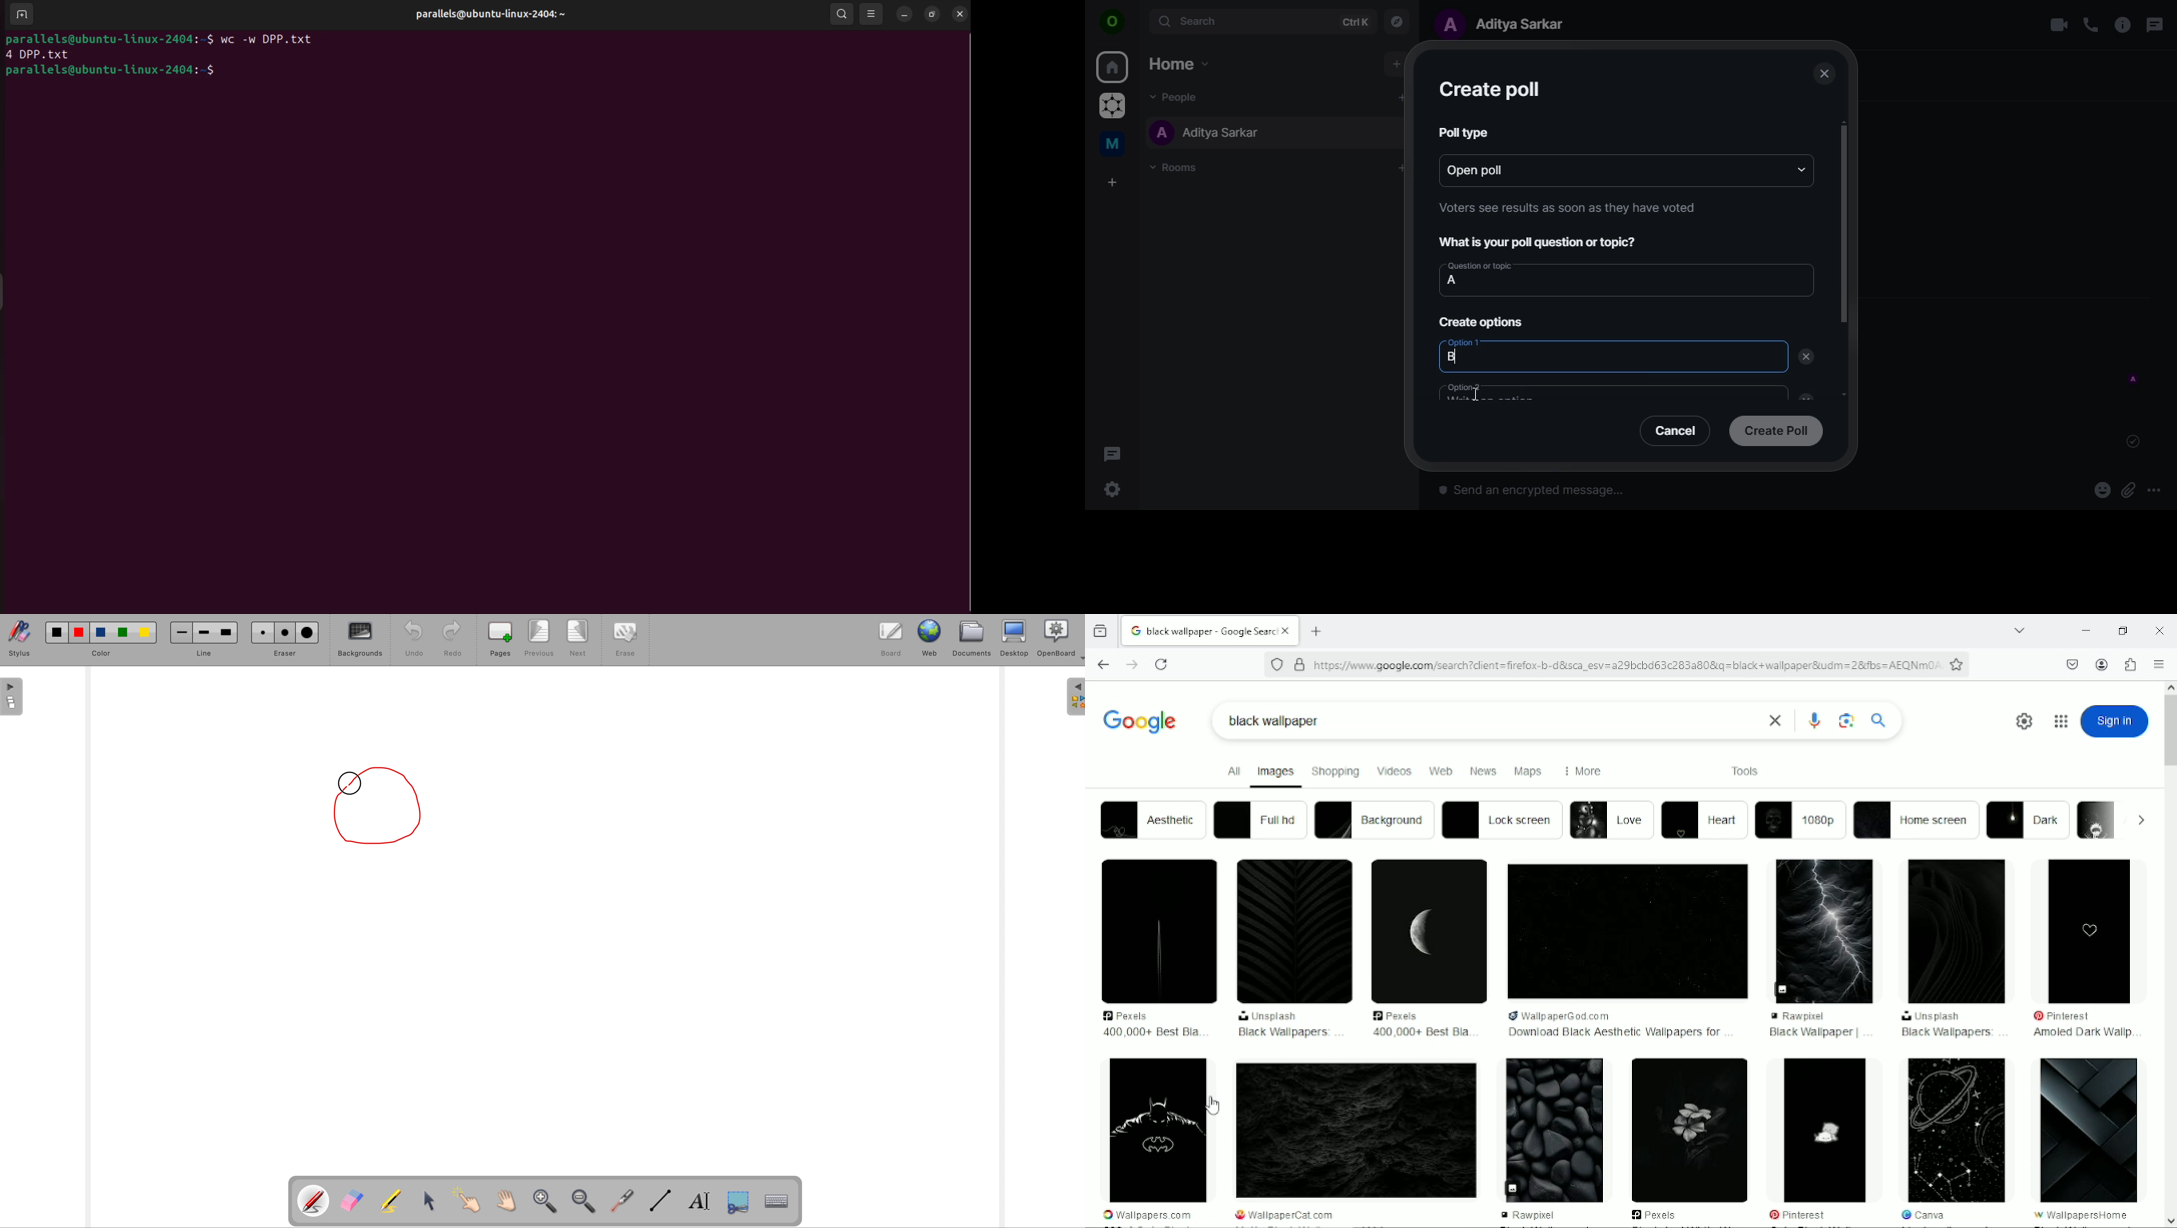 The width and height of the screenshot is (2184, 1232). Describe the element at coordinates (1211, 1107) in the screenshot. I see `cursor` at that location.